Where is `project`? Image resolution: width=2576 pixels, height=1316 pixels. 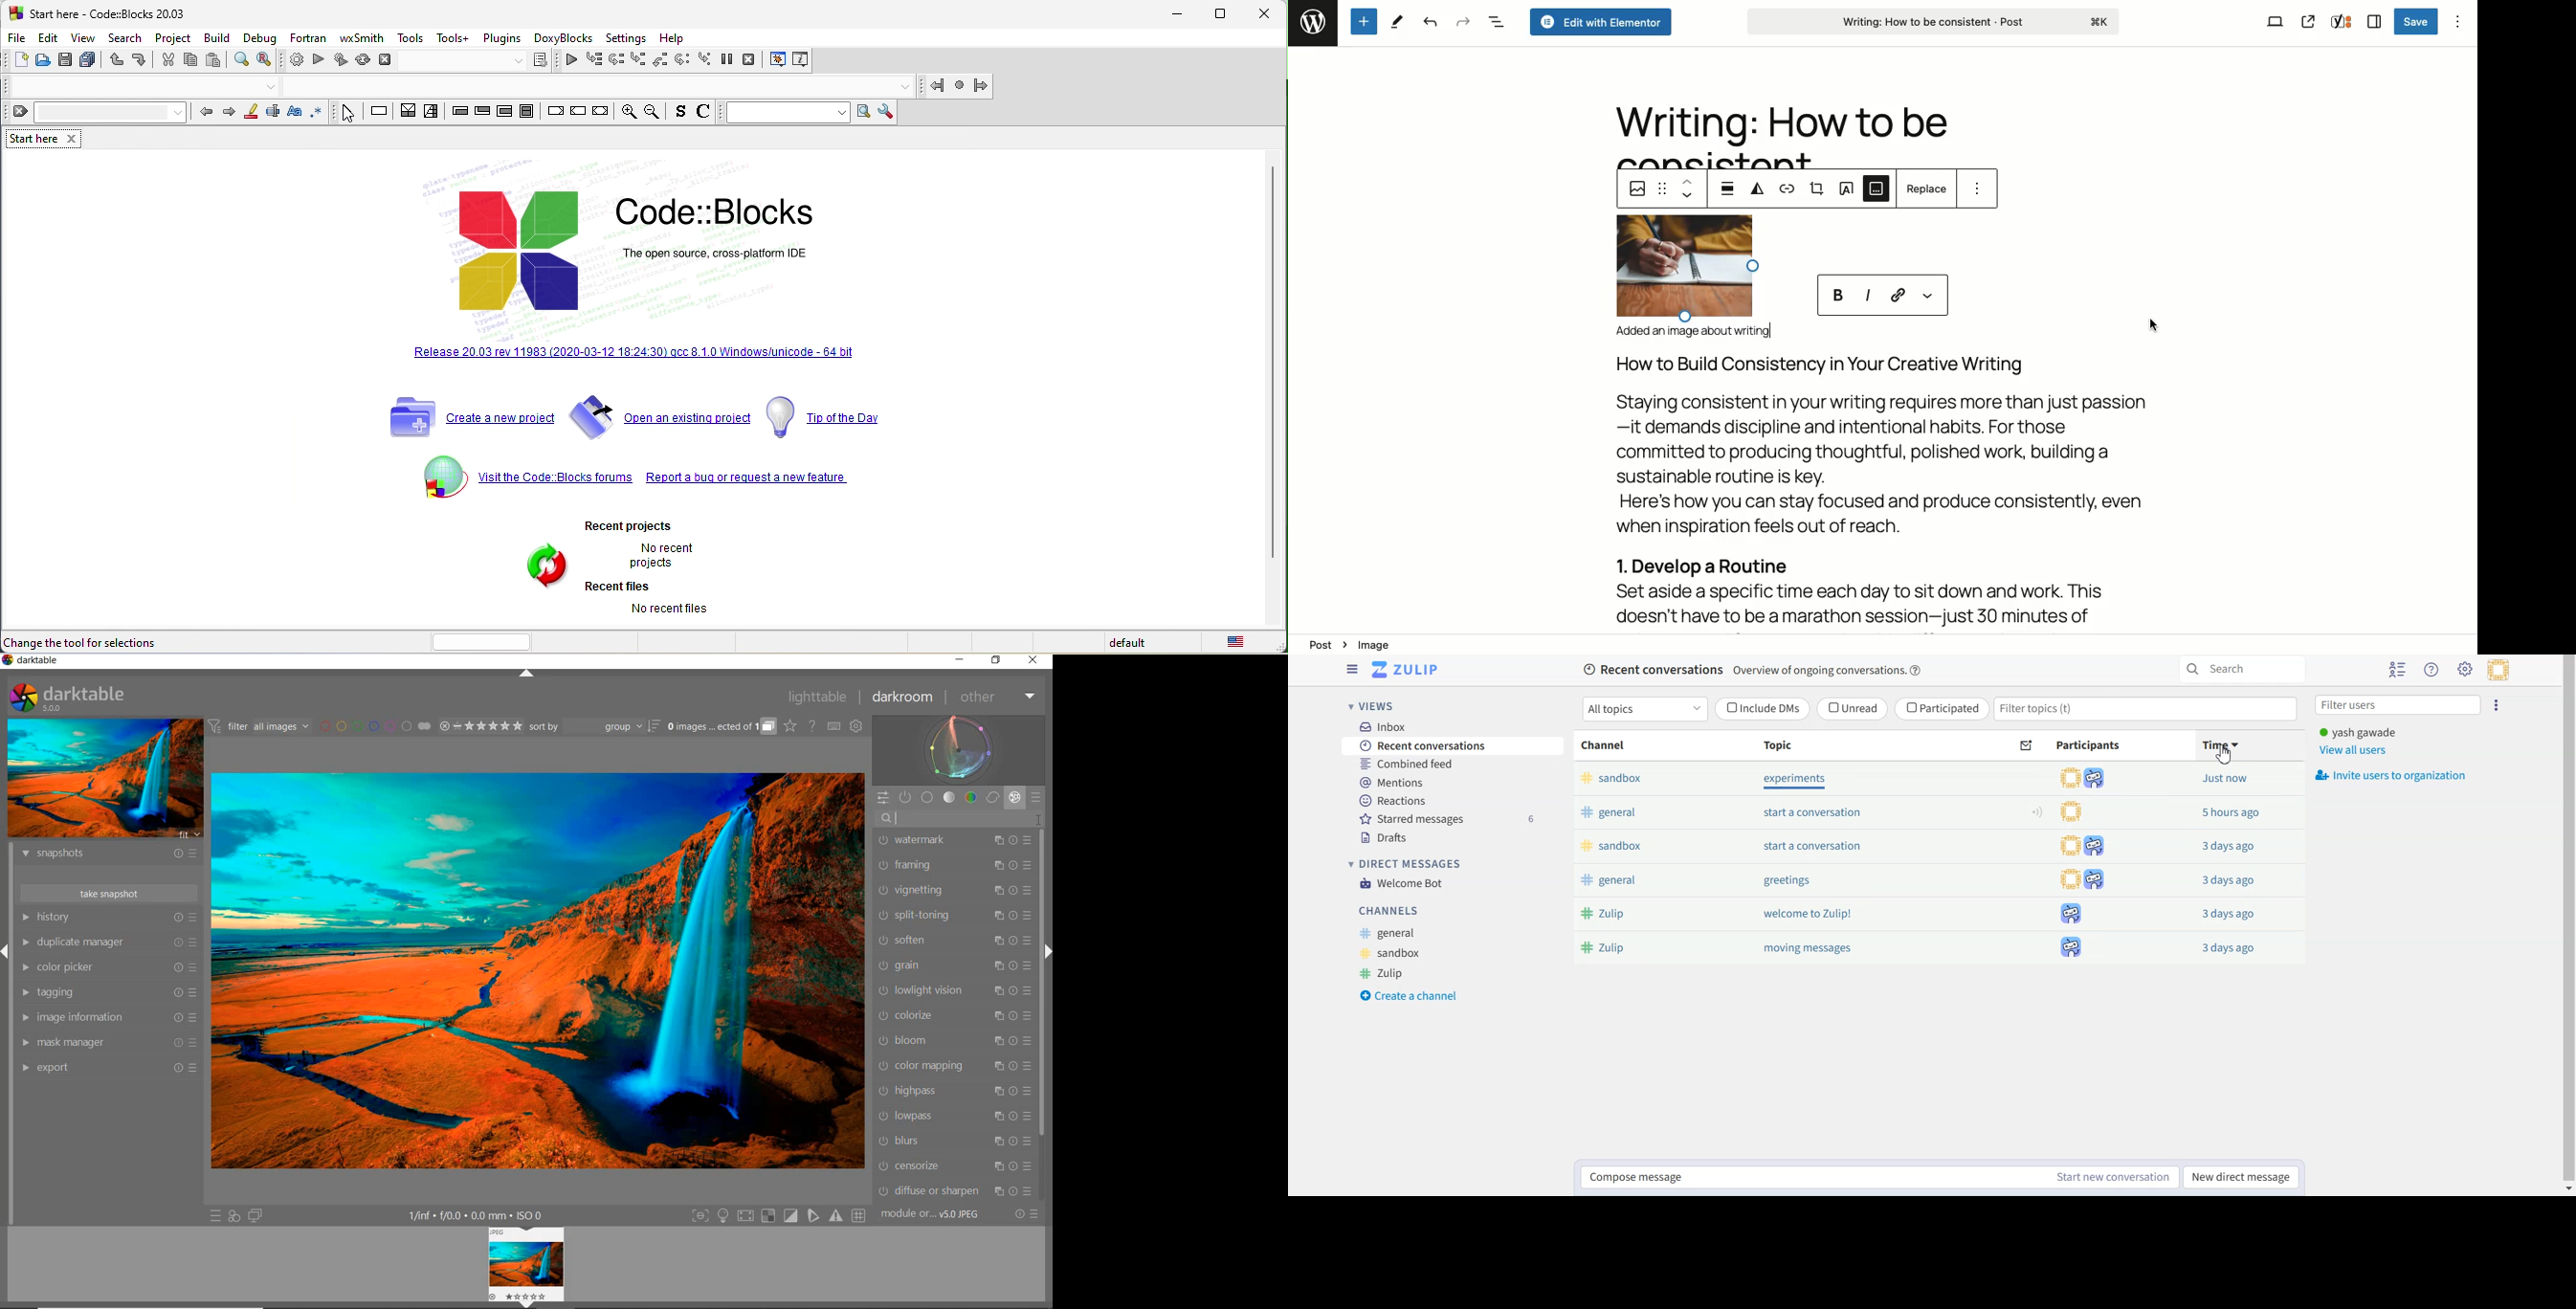
project is located at coordinates (172, 37).